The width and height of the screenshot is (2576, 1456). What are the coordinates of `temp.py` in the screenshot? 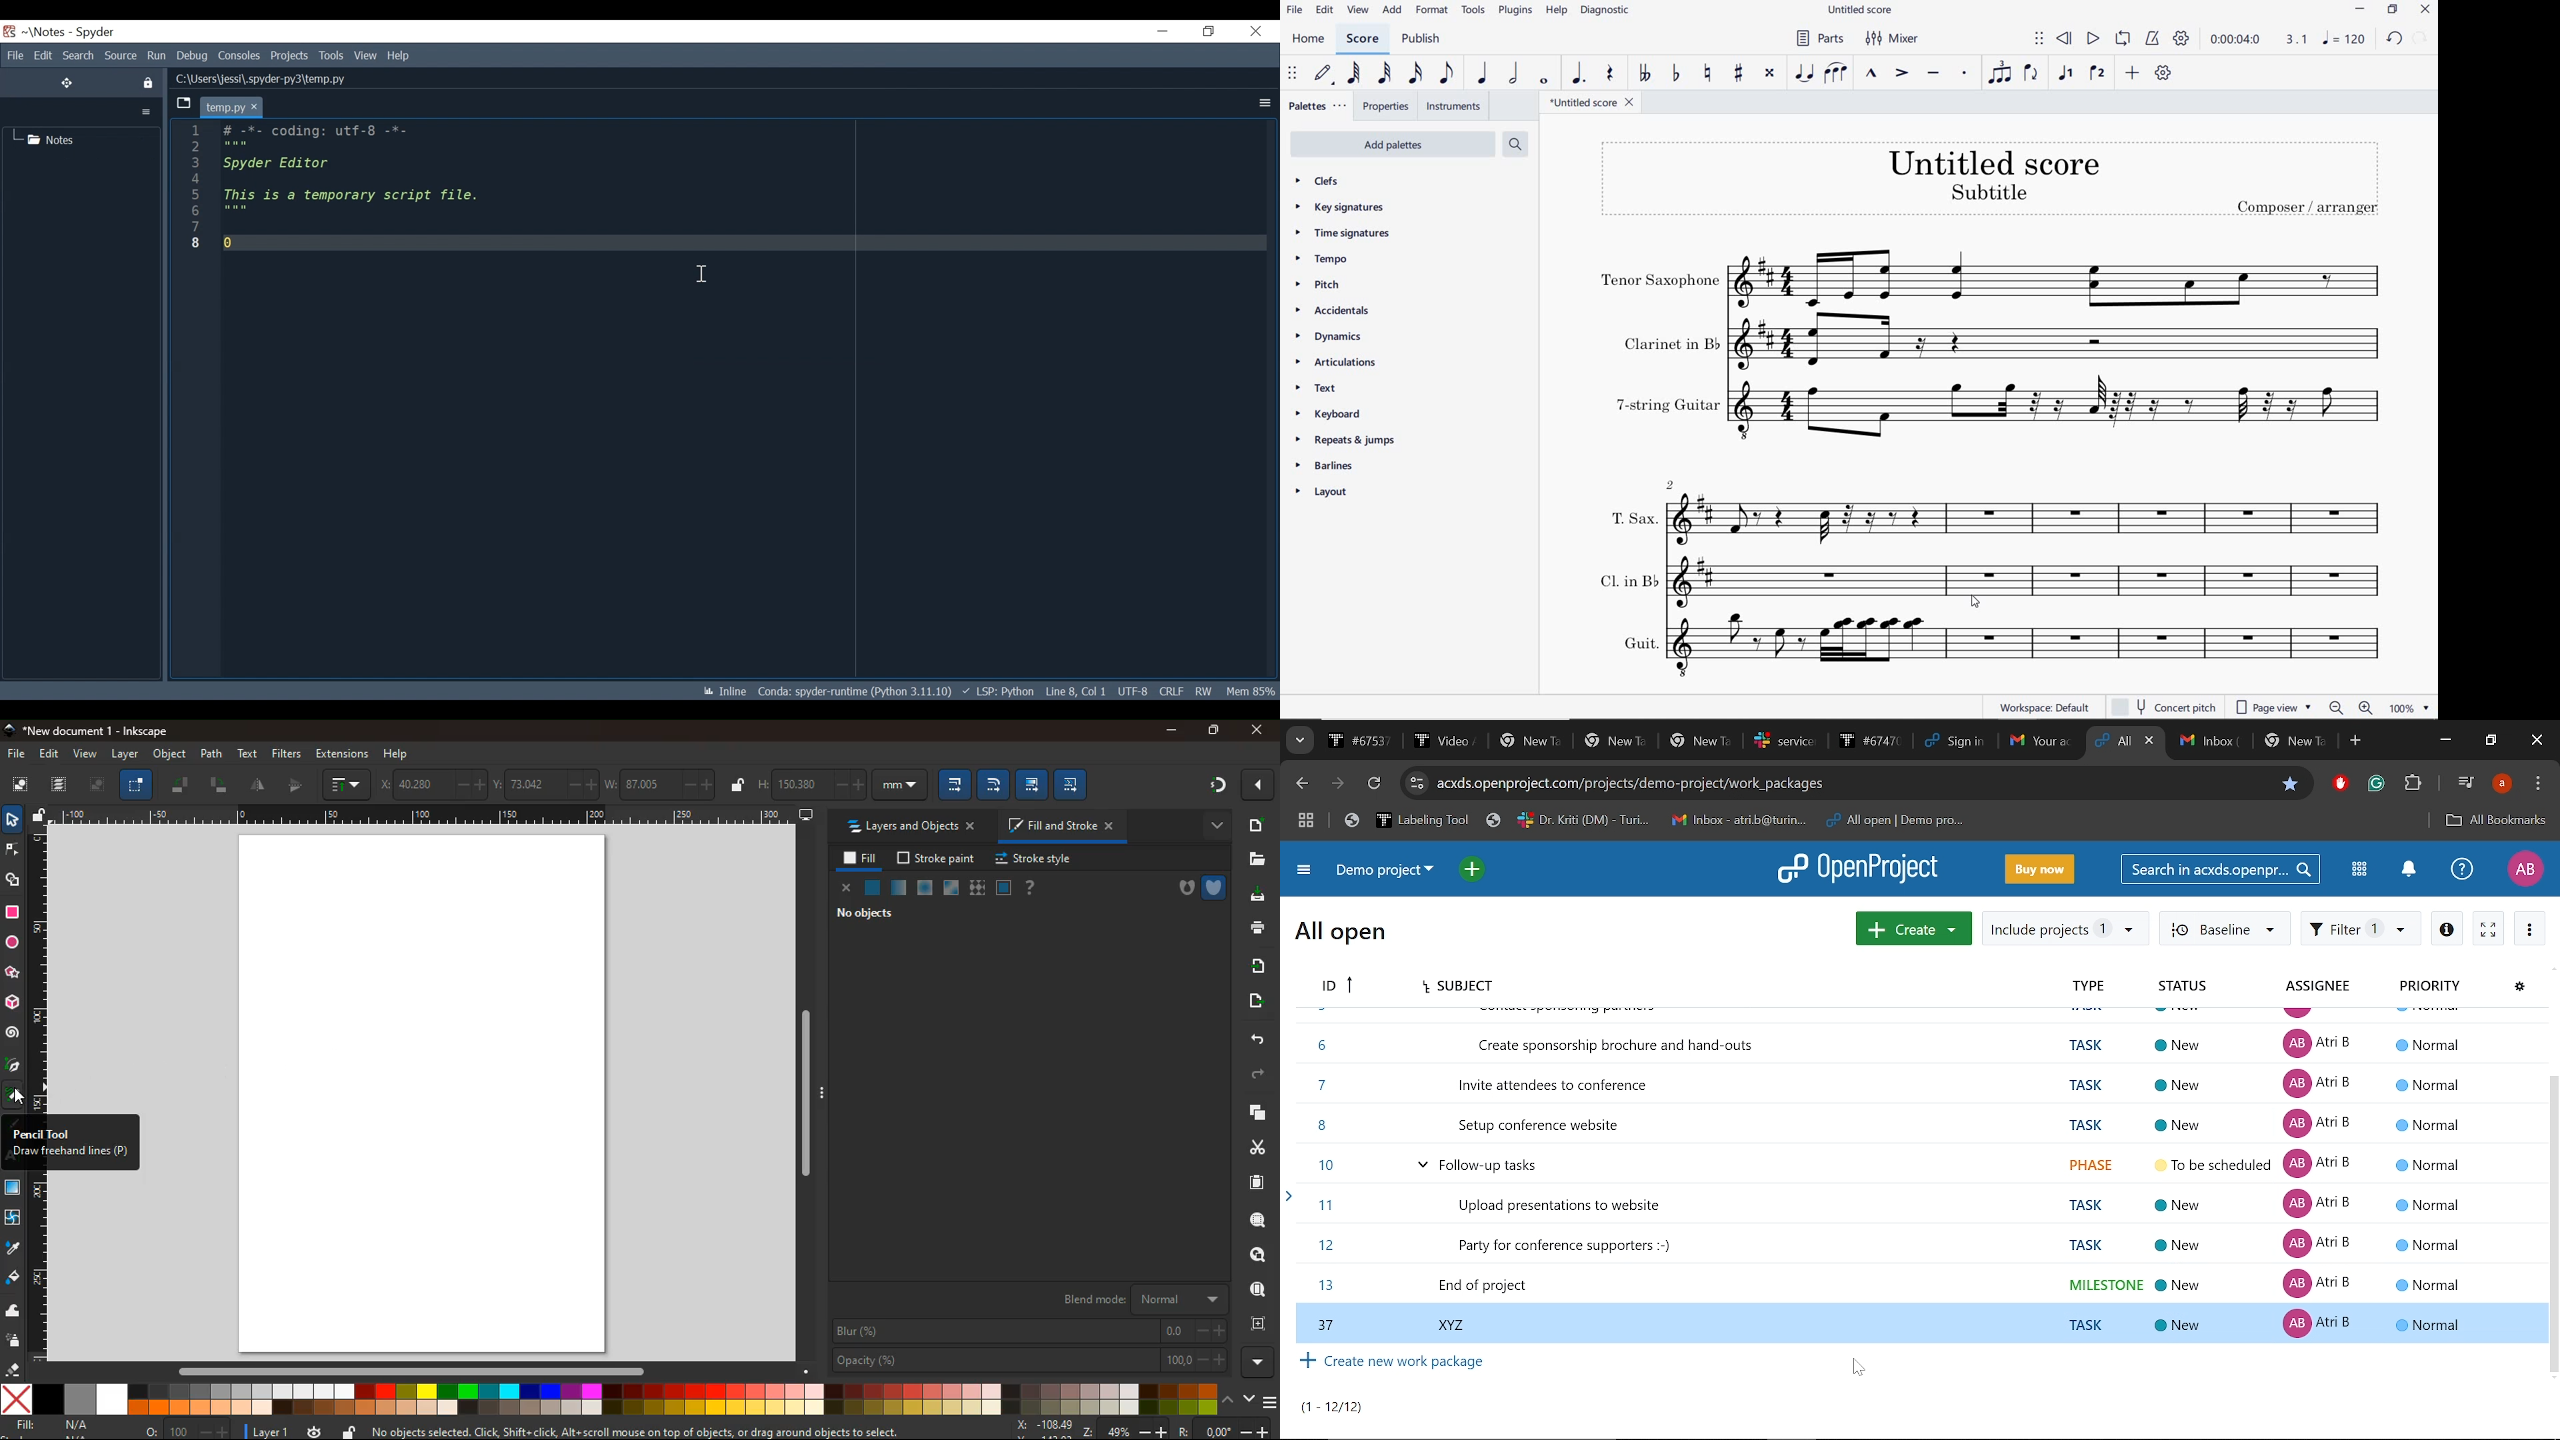 It's located at (233, 106).